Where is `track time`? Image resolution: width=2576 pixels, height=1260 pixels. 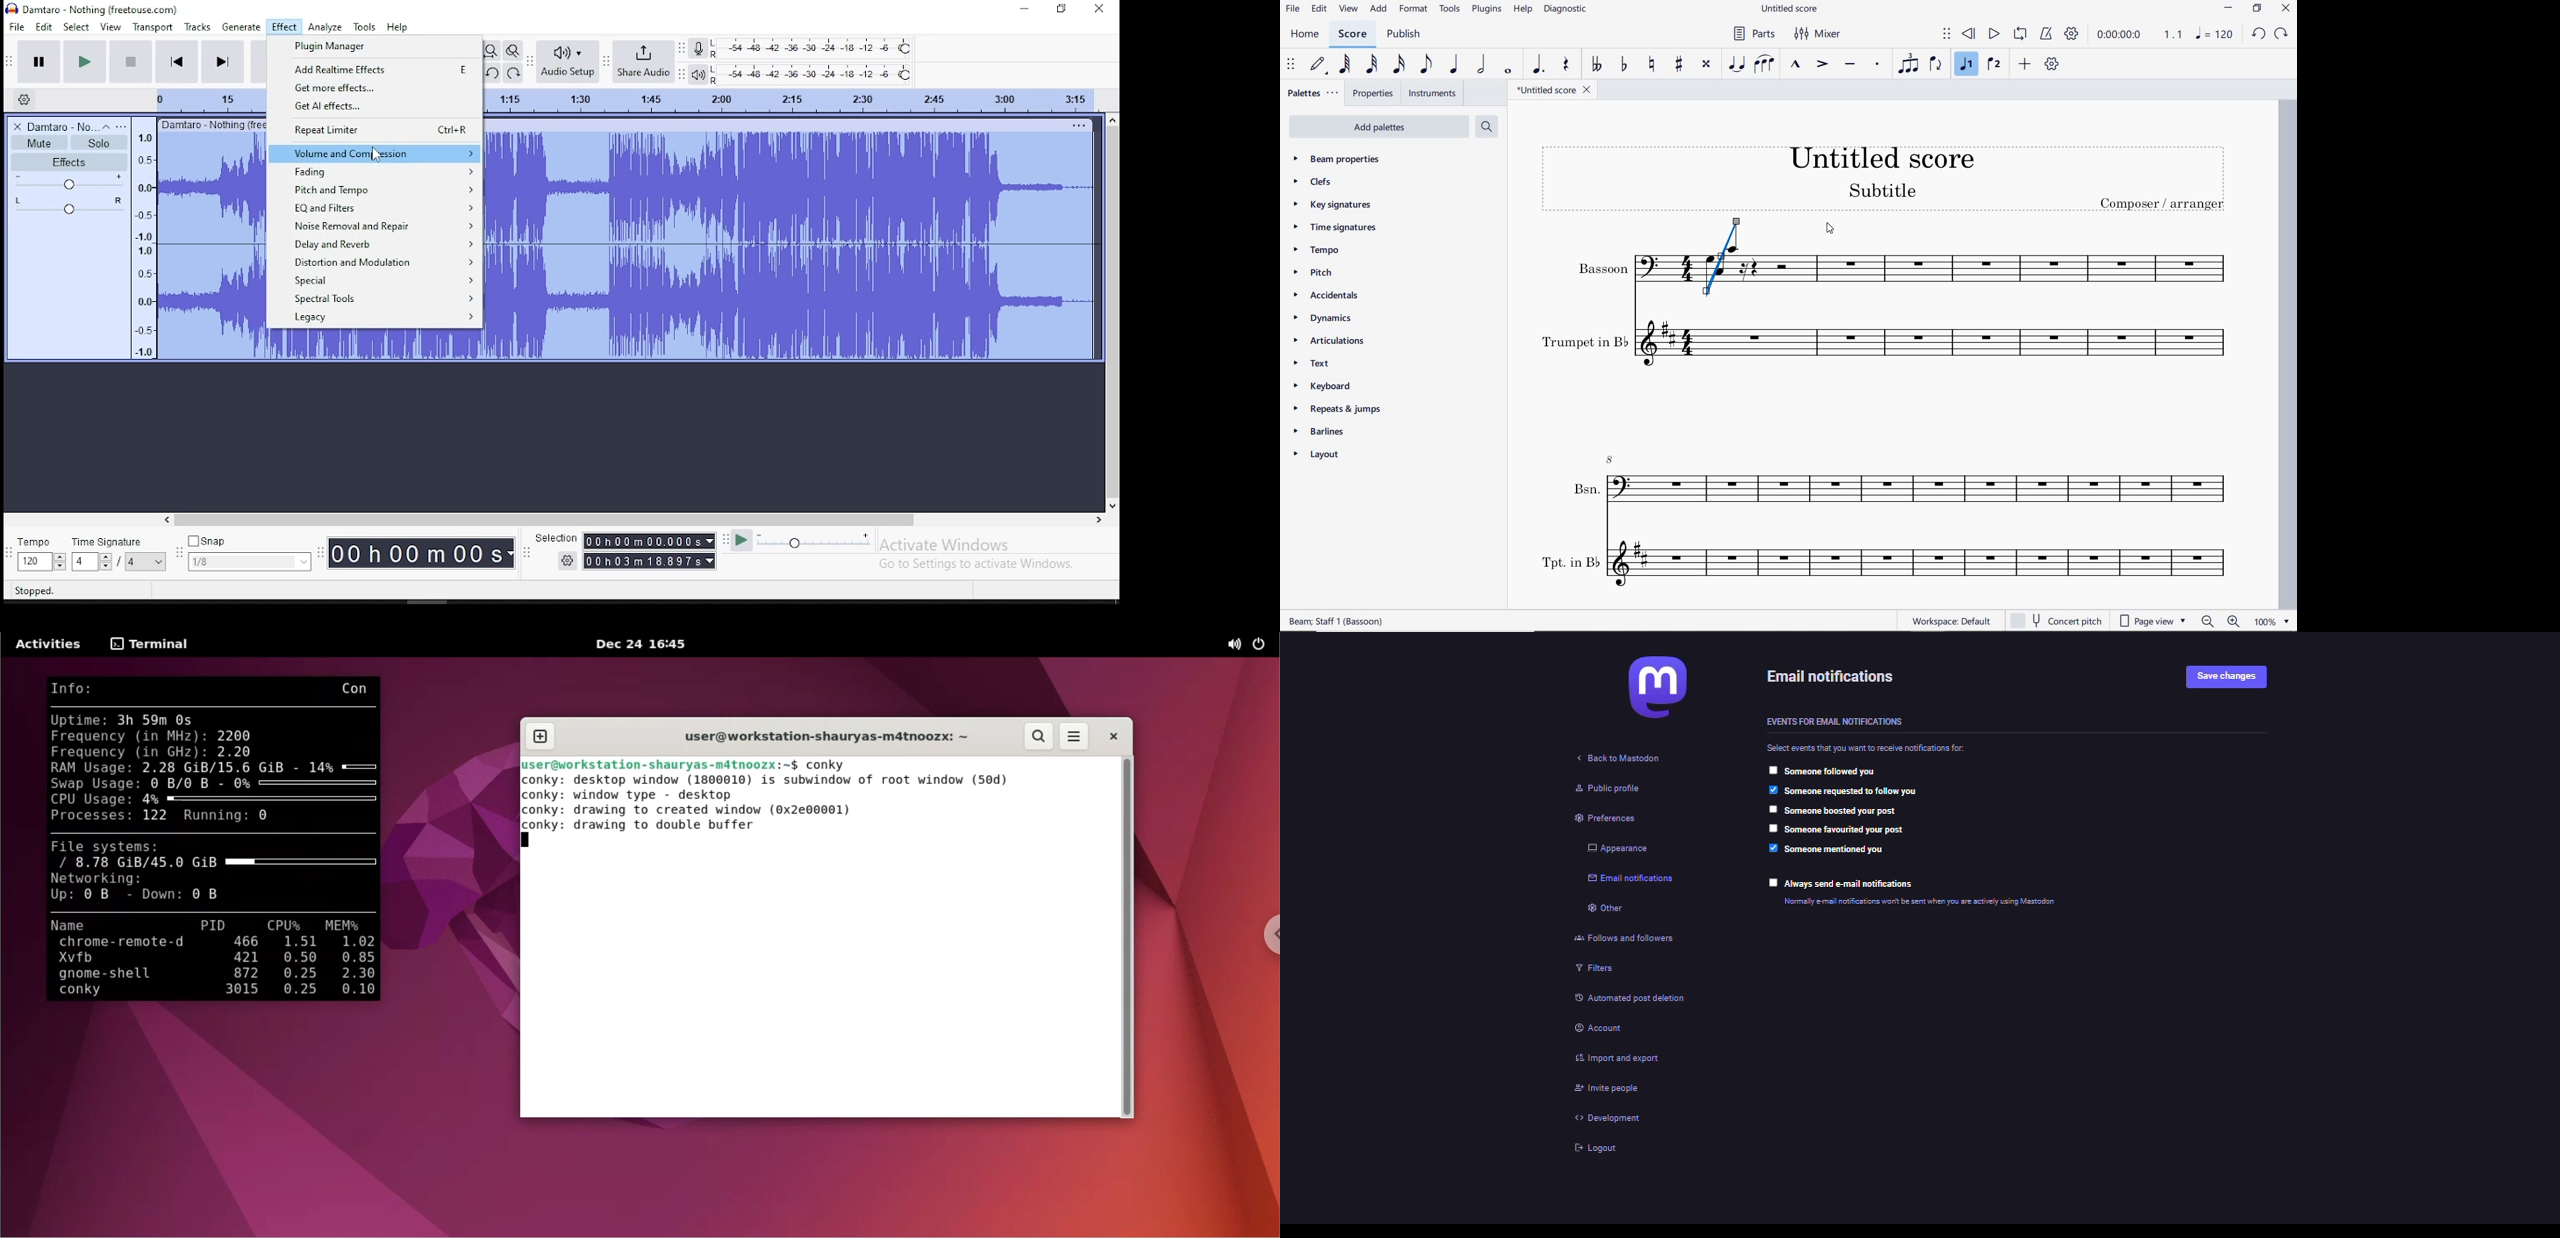
track time is located at coordinates (791, 98).